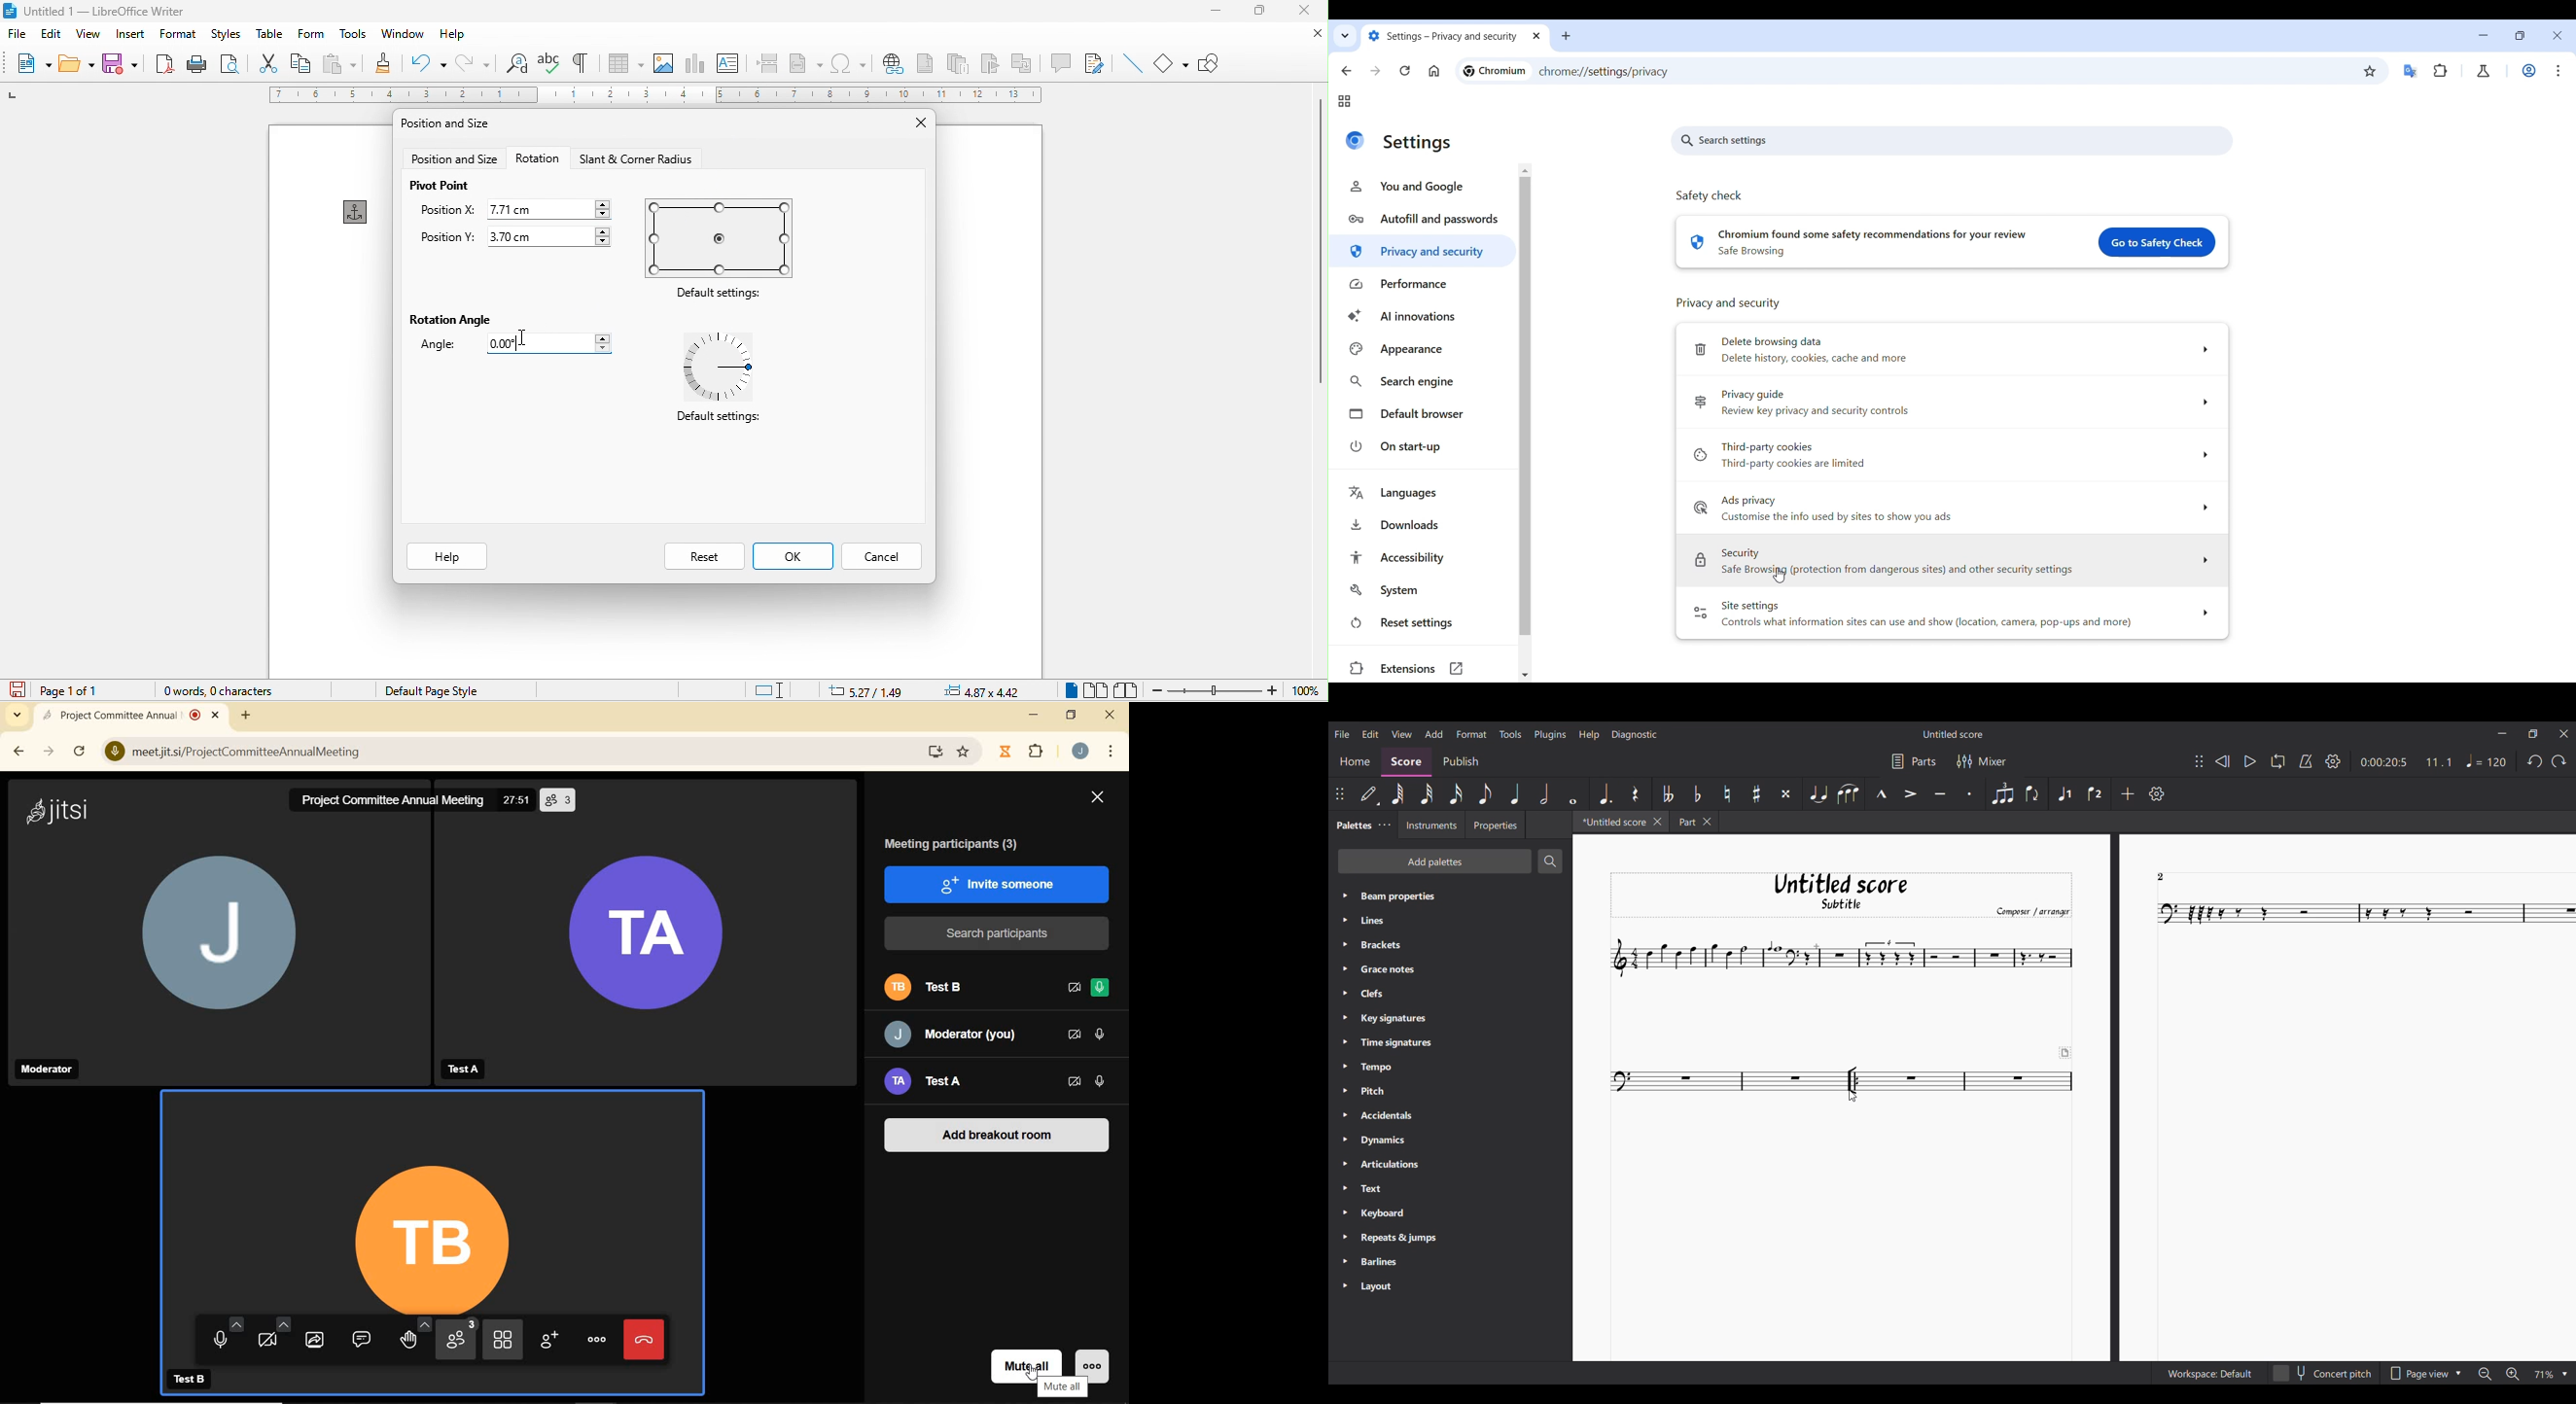 The height and width of the screenshot is (1428, 2576). What do you see at coordinates (1061, 1387) in the screenshot?
I see `MUTE ALL` at bounding box center [1061, 1387].